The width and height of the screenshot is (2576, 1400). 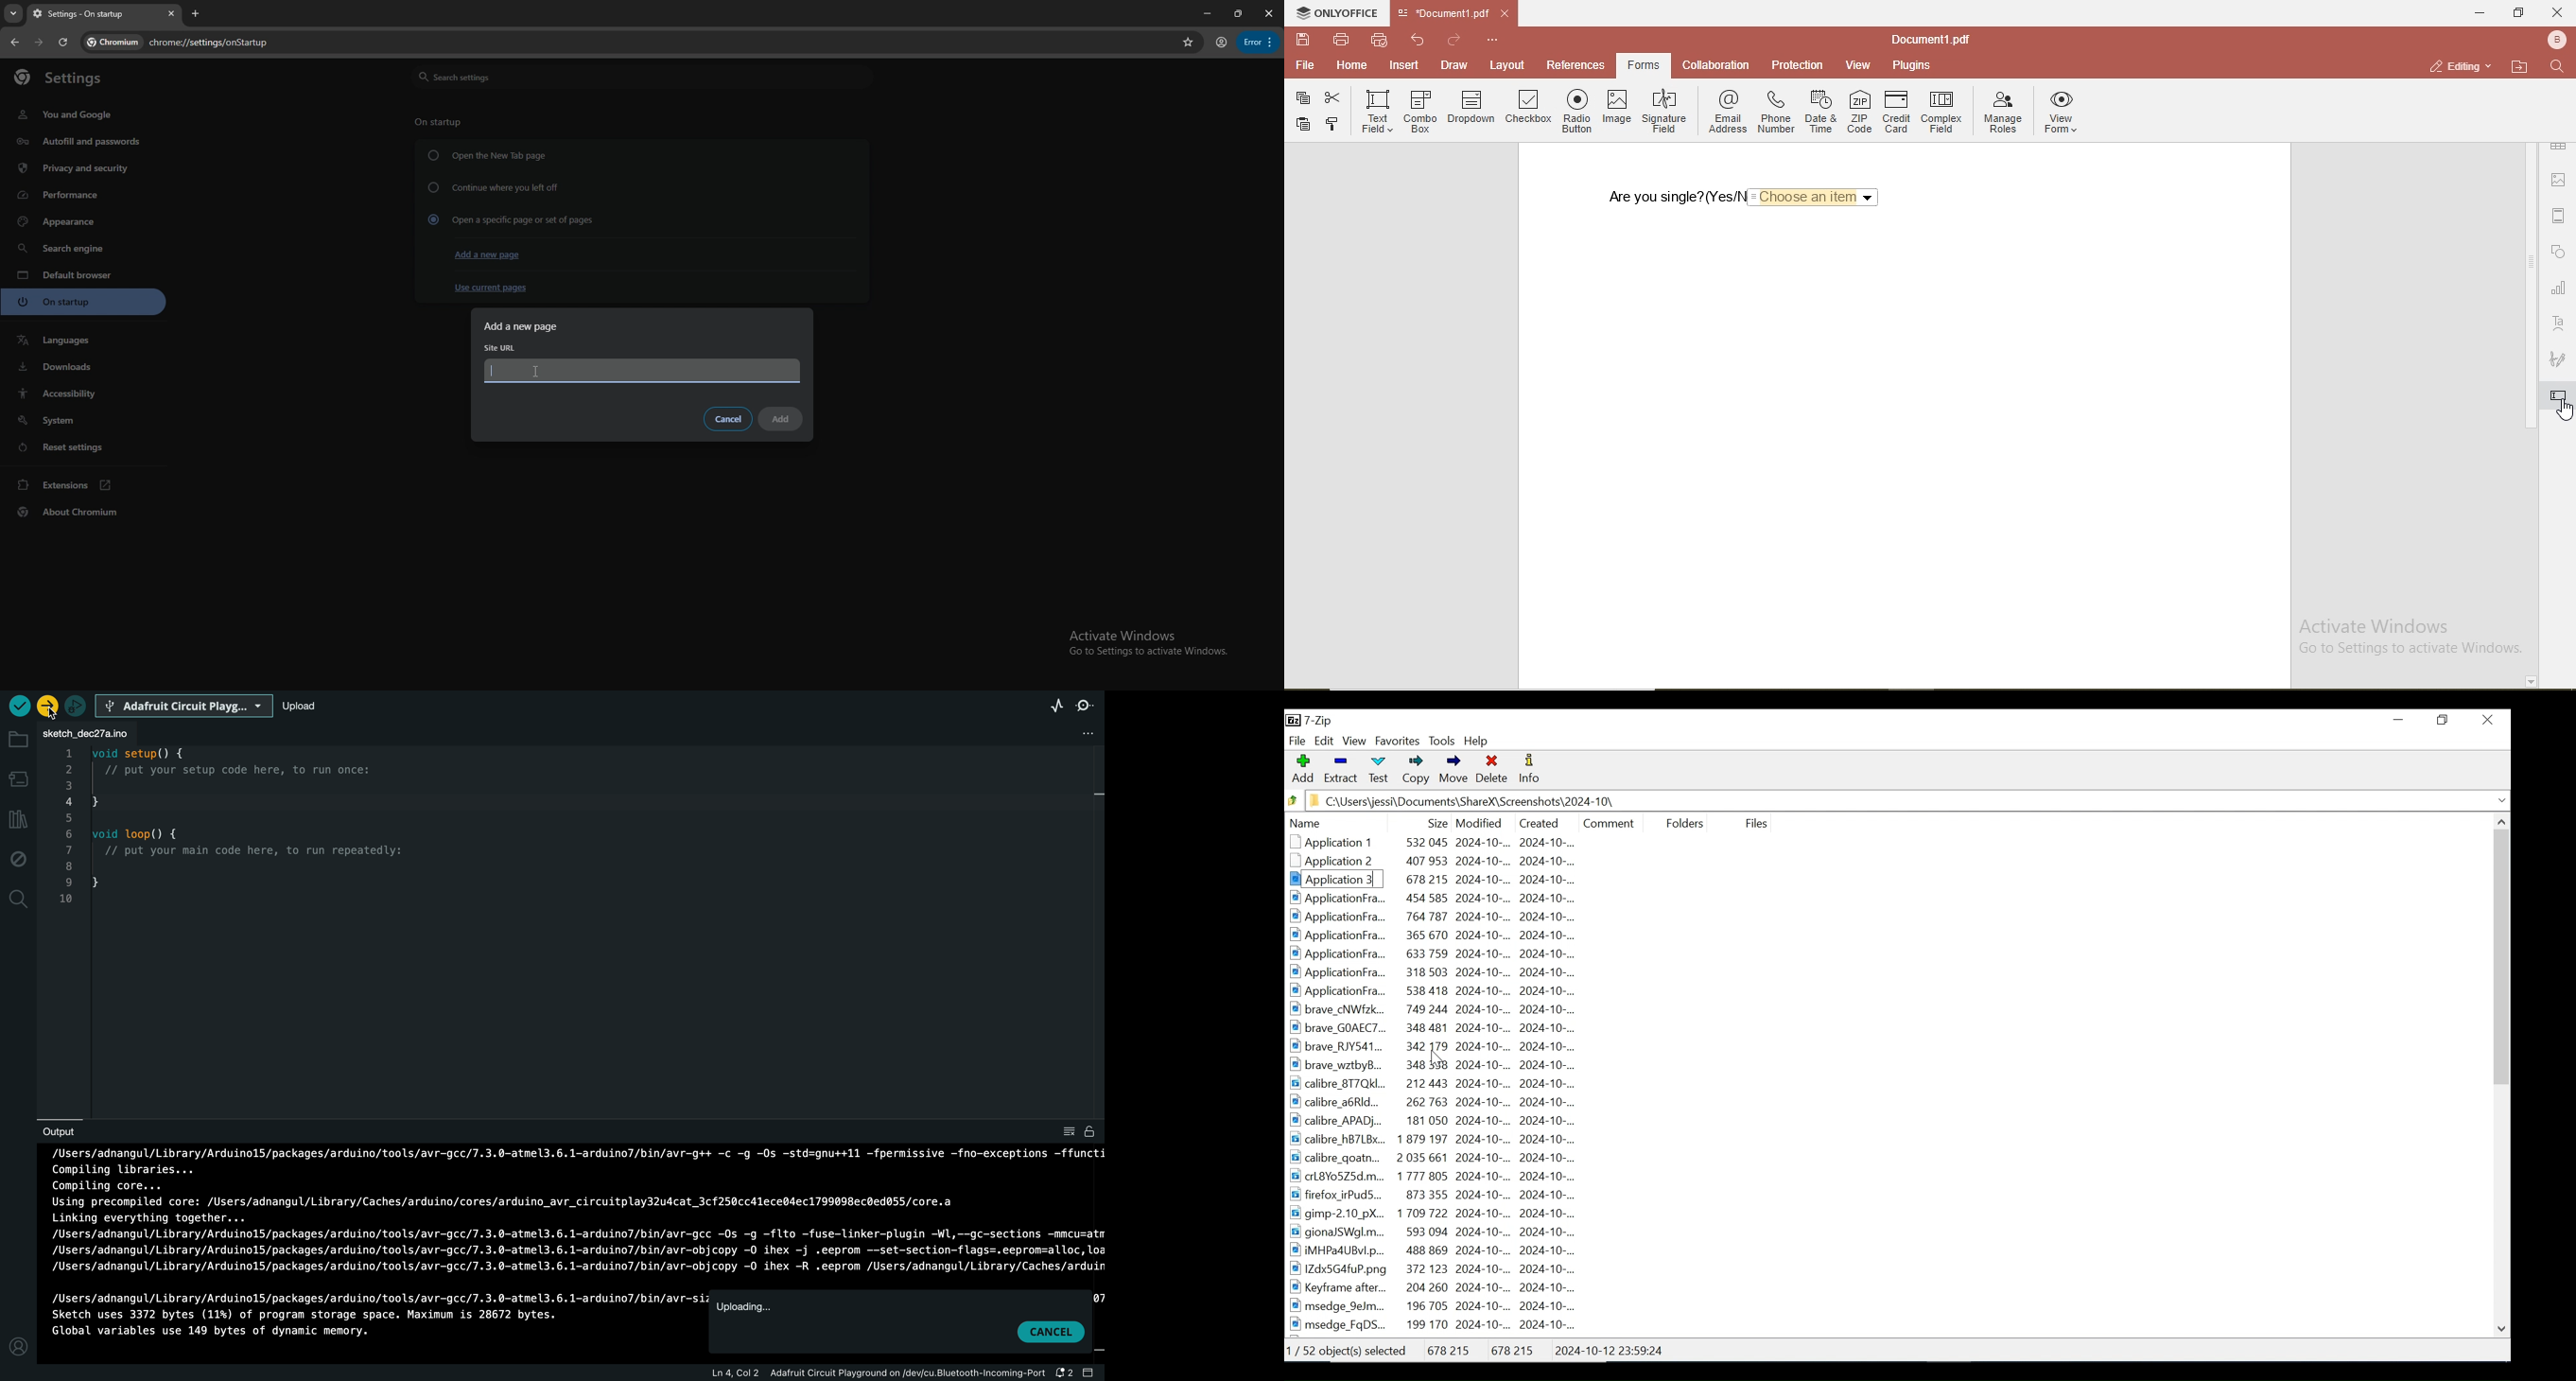 What do you see at coordinates (1057, 1132) in the screenshot?
I see `clear` at bounding box center [1057, 1132].